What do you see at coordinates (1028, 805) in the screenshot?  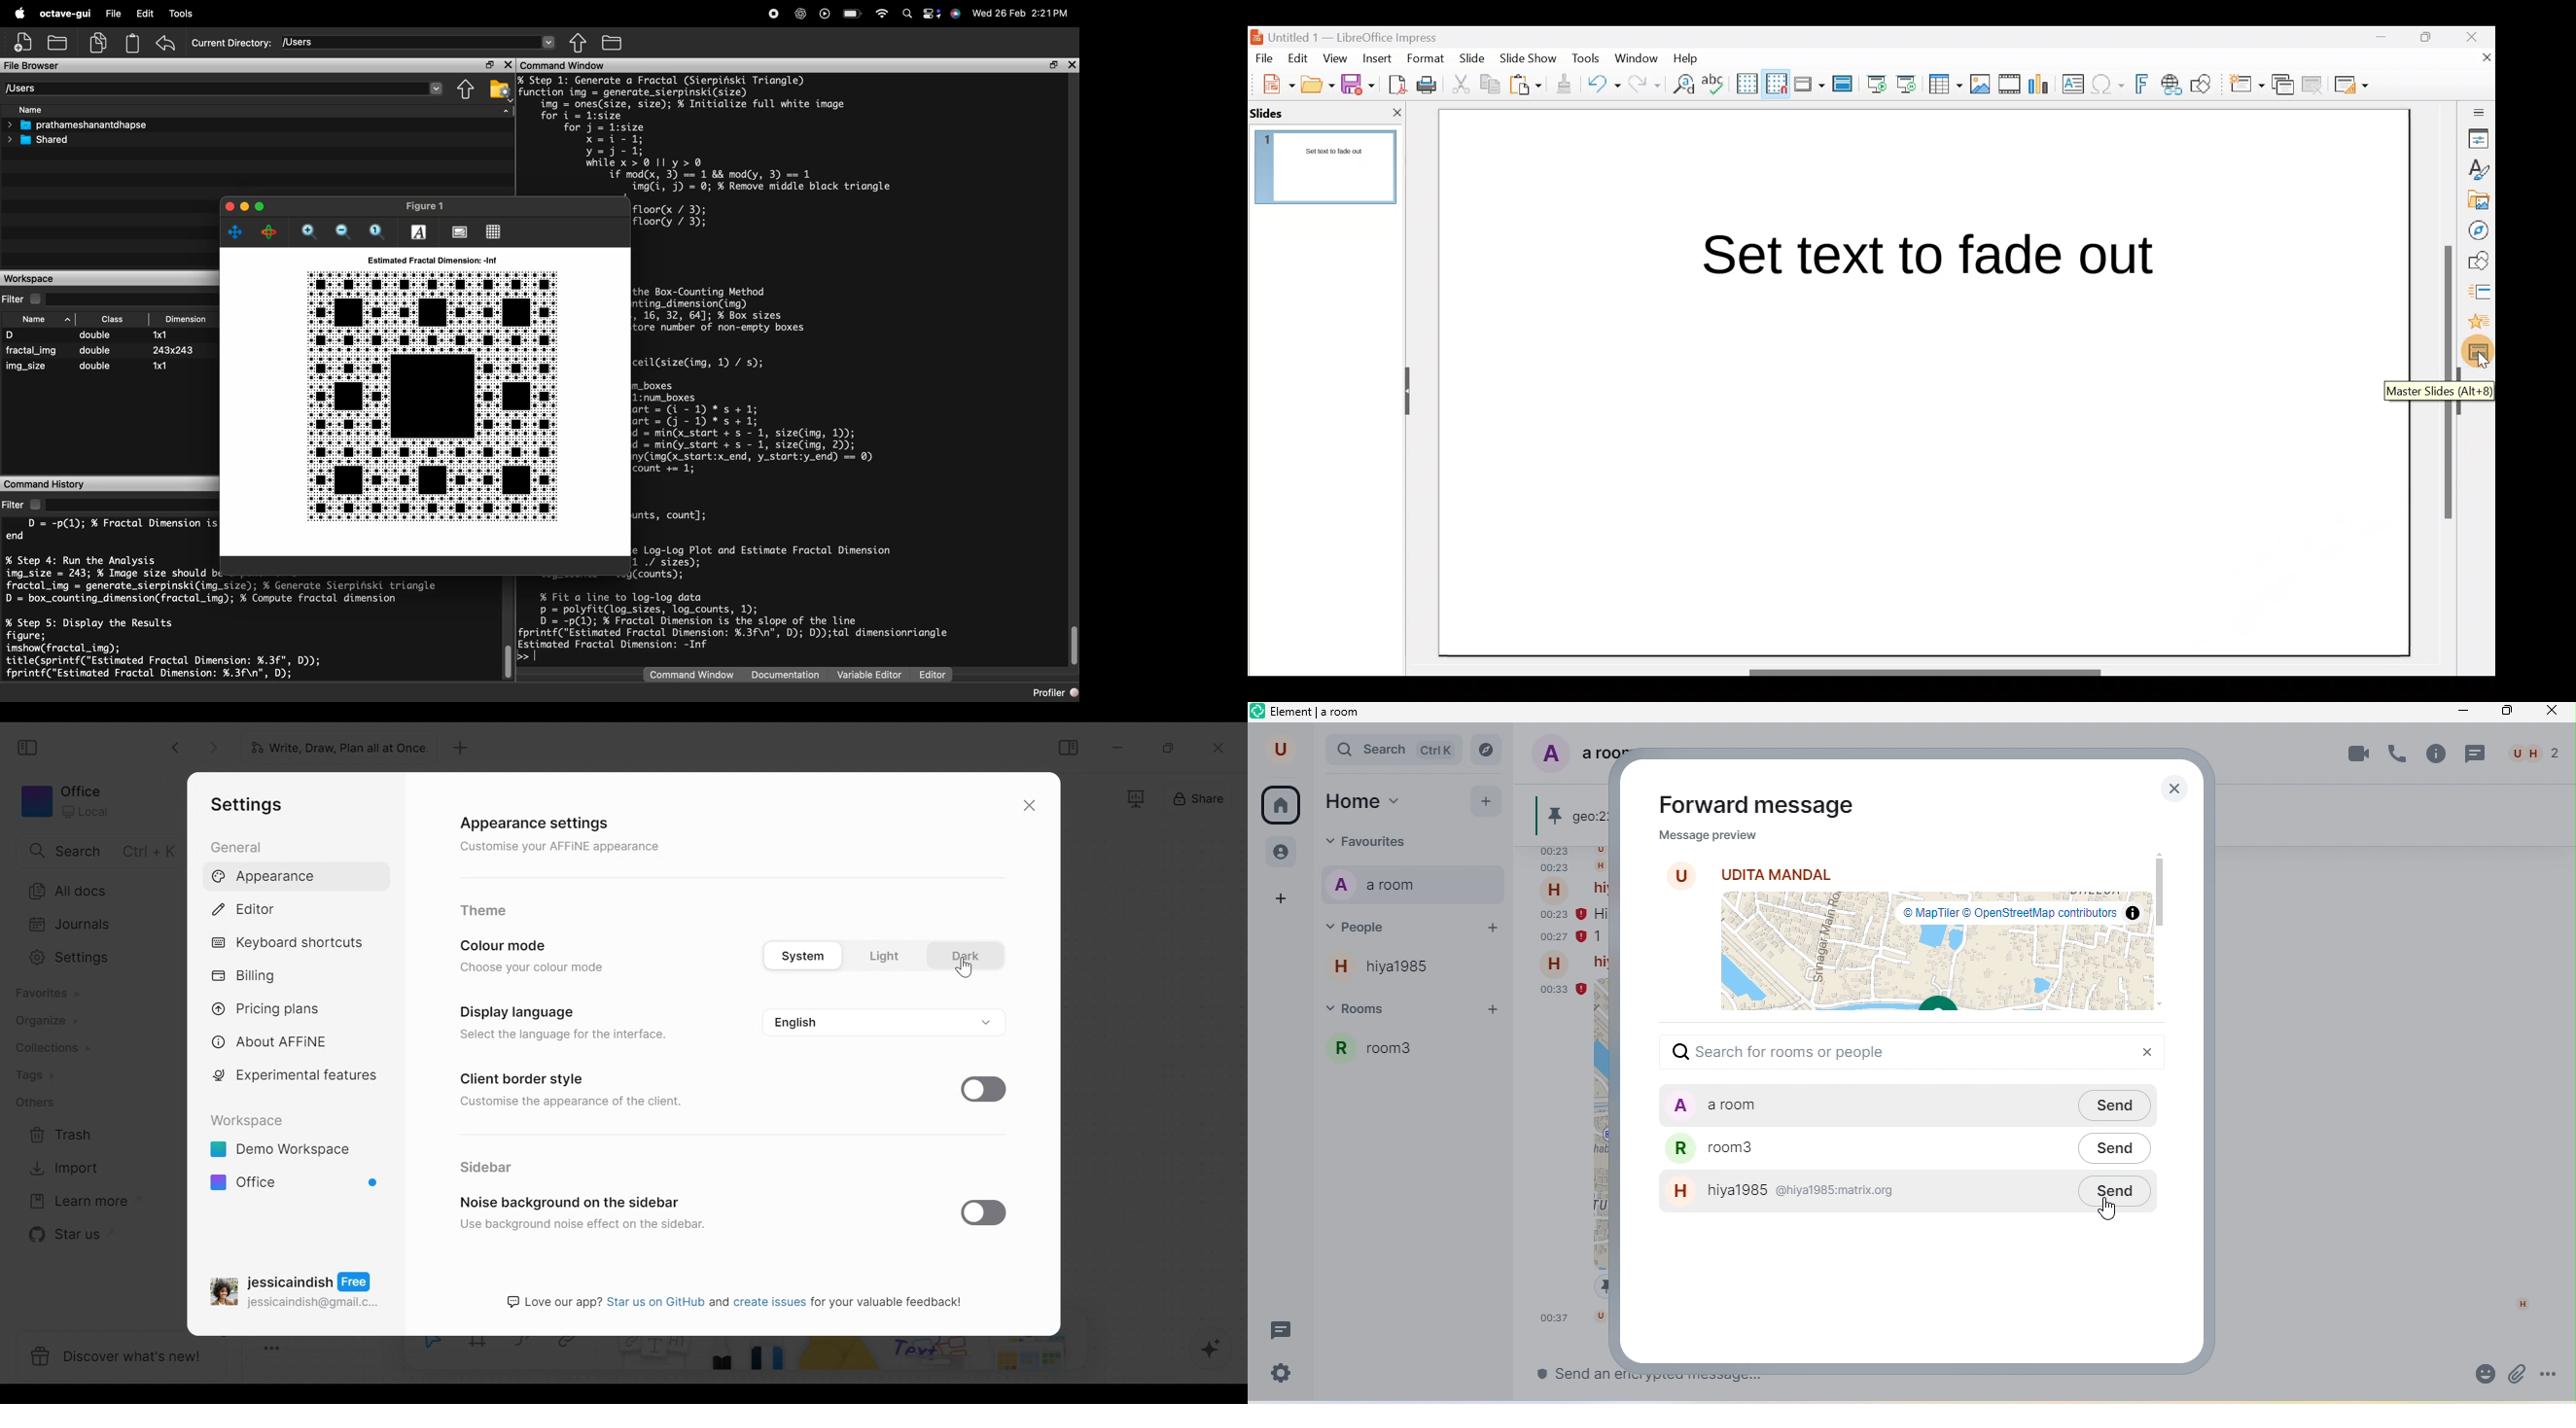 I see `Close` at bounding box center [1028, 805].